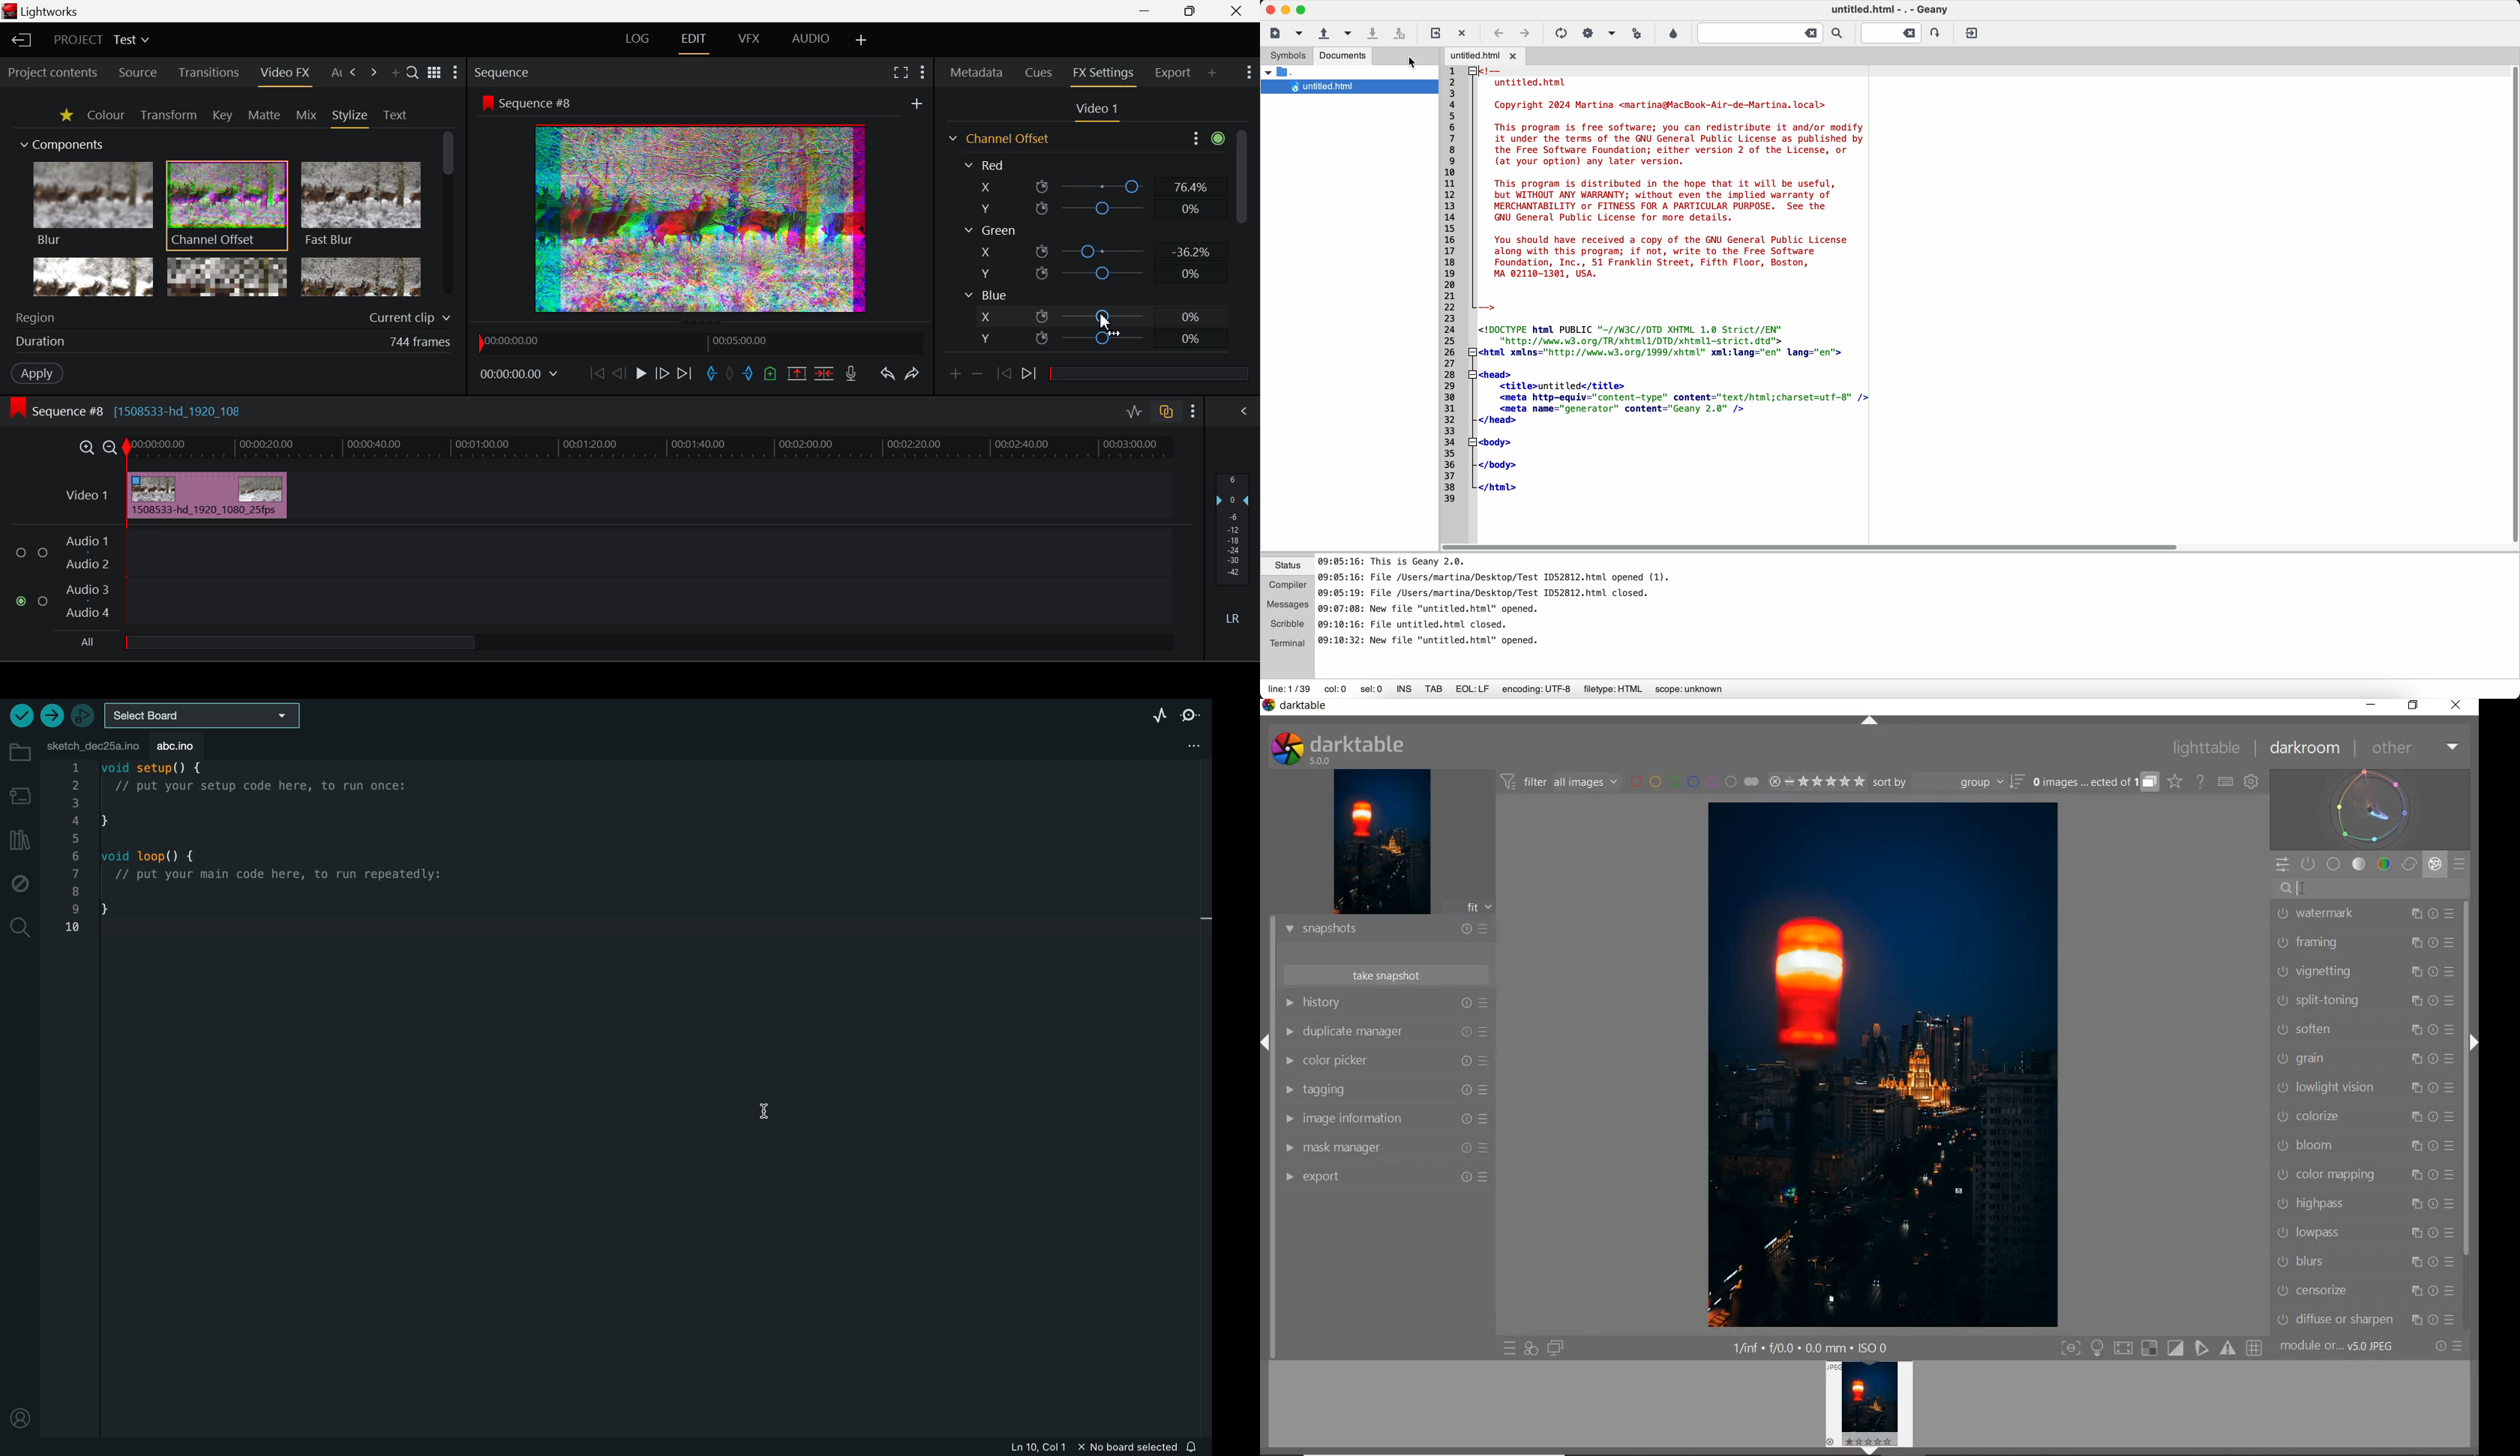  What do you see at coordinates (2410, 1235) in the screenshot?
I see `Multiple instance` at bounding box center [2410, 1235].